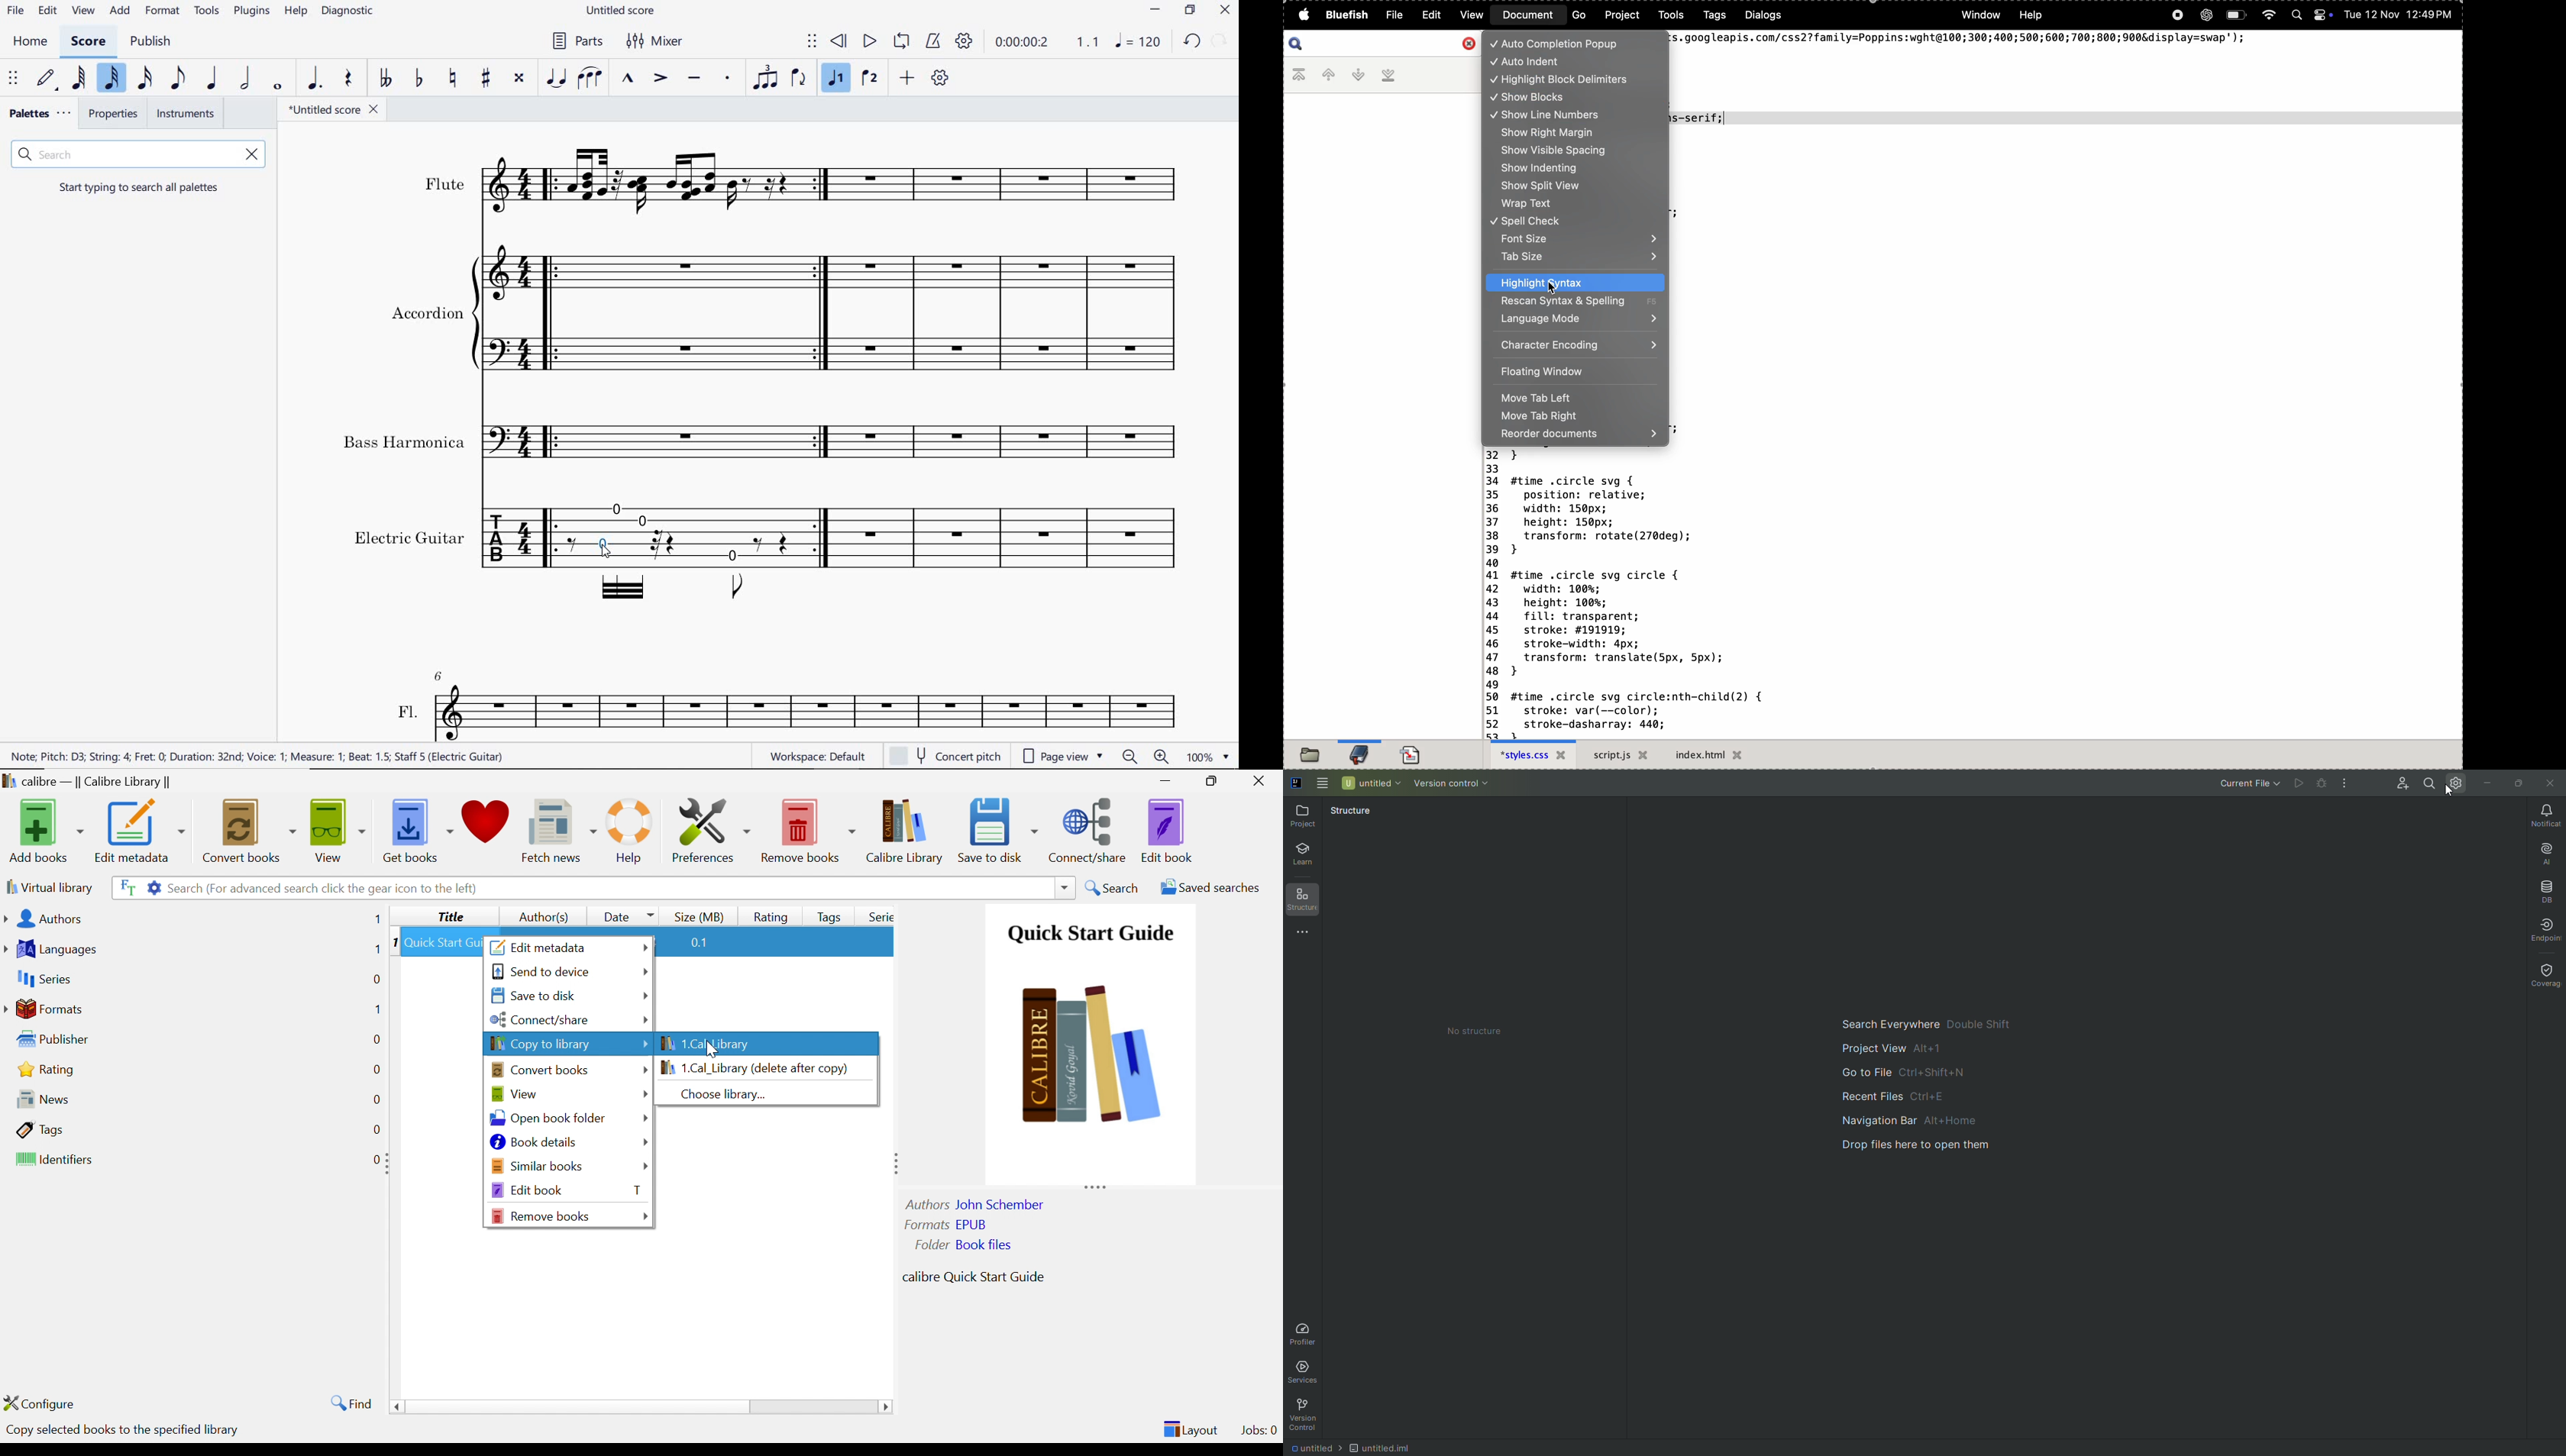 Image resolution: width=2576 pixels, height=1456 pixels. What do you see at coordinates (449, 917) in the screenshot?
I see `Title` at bounding box center [449, 917].